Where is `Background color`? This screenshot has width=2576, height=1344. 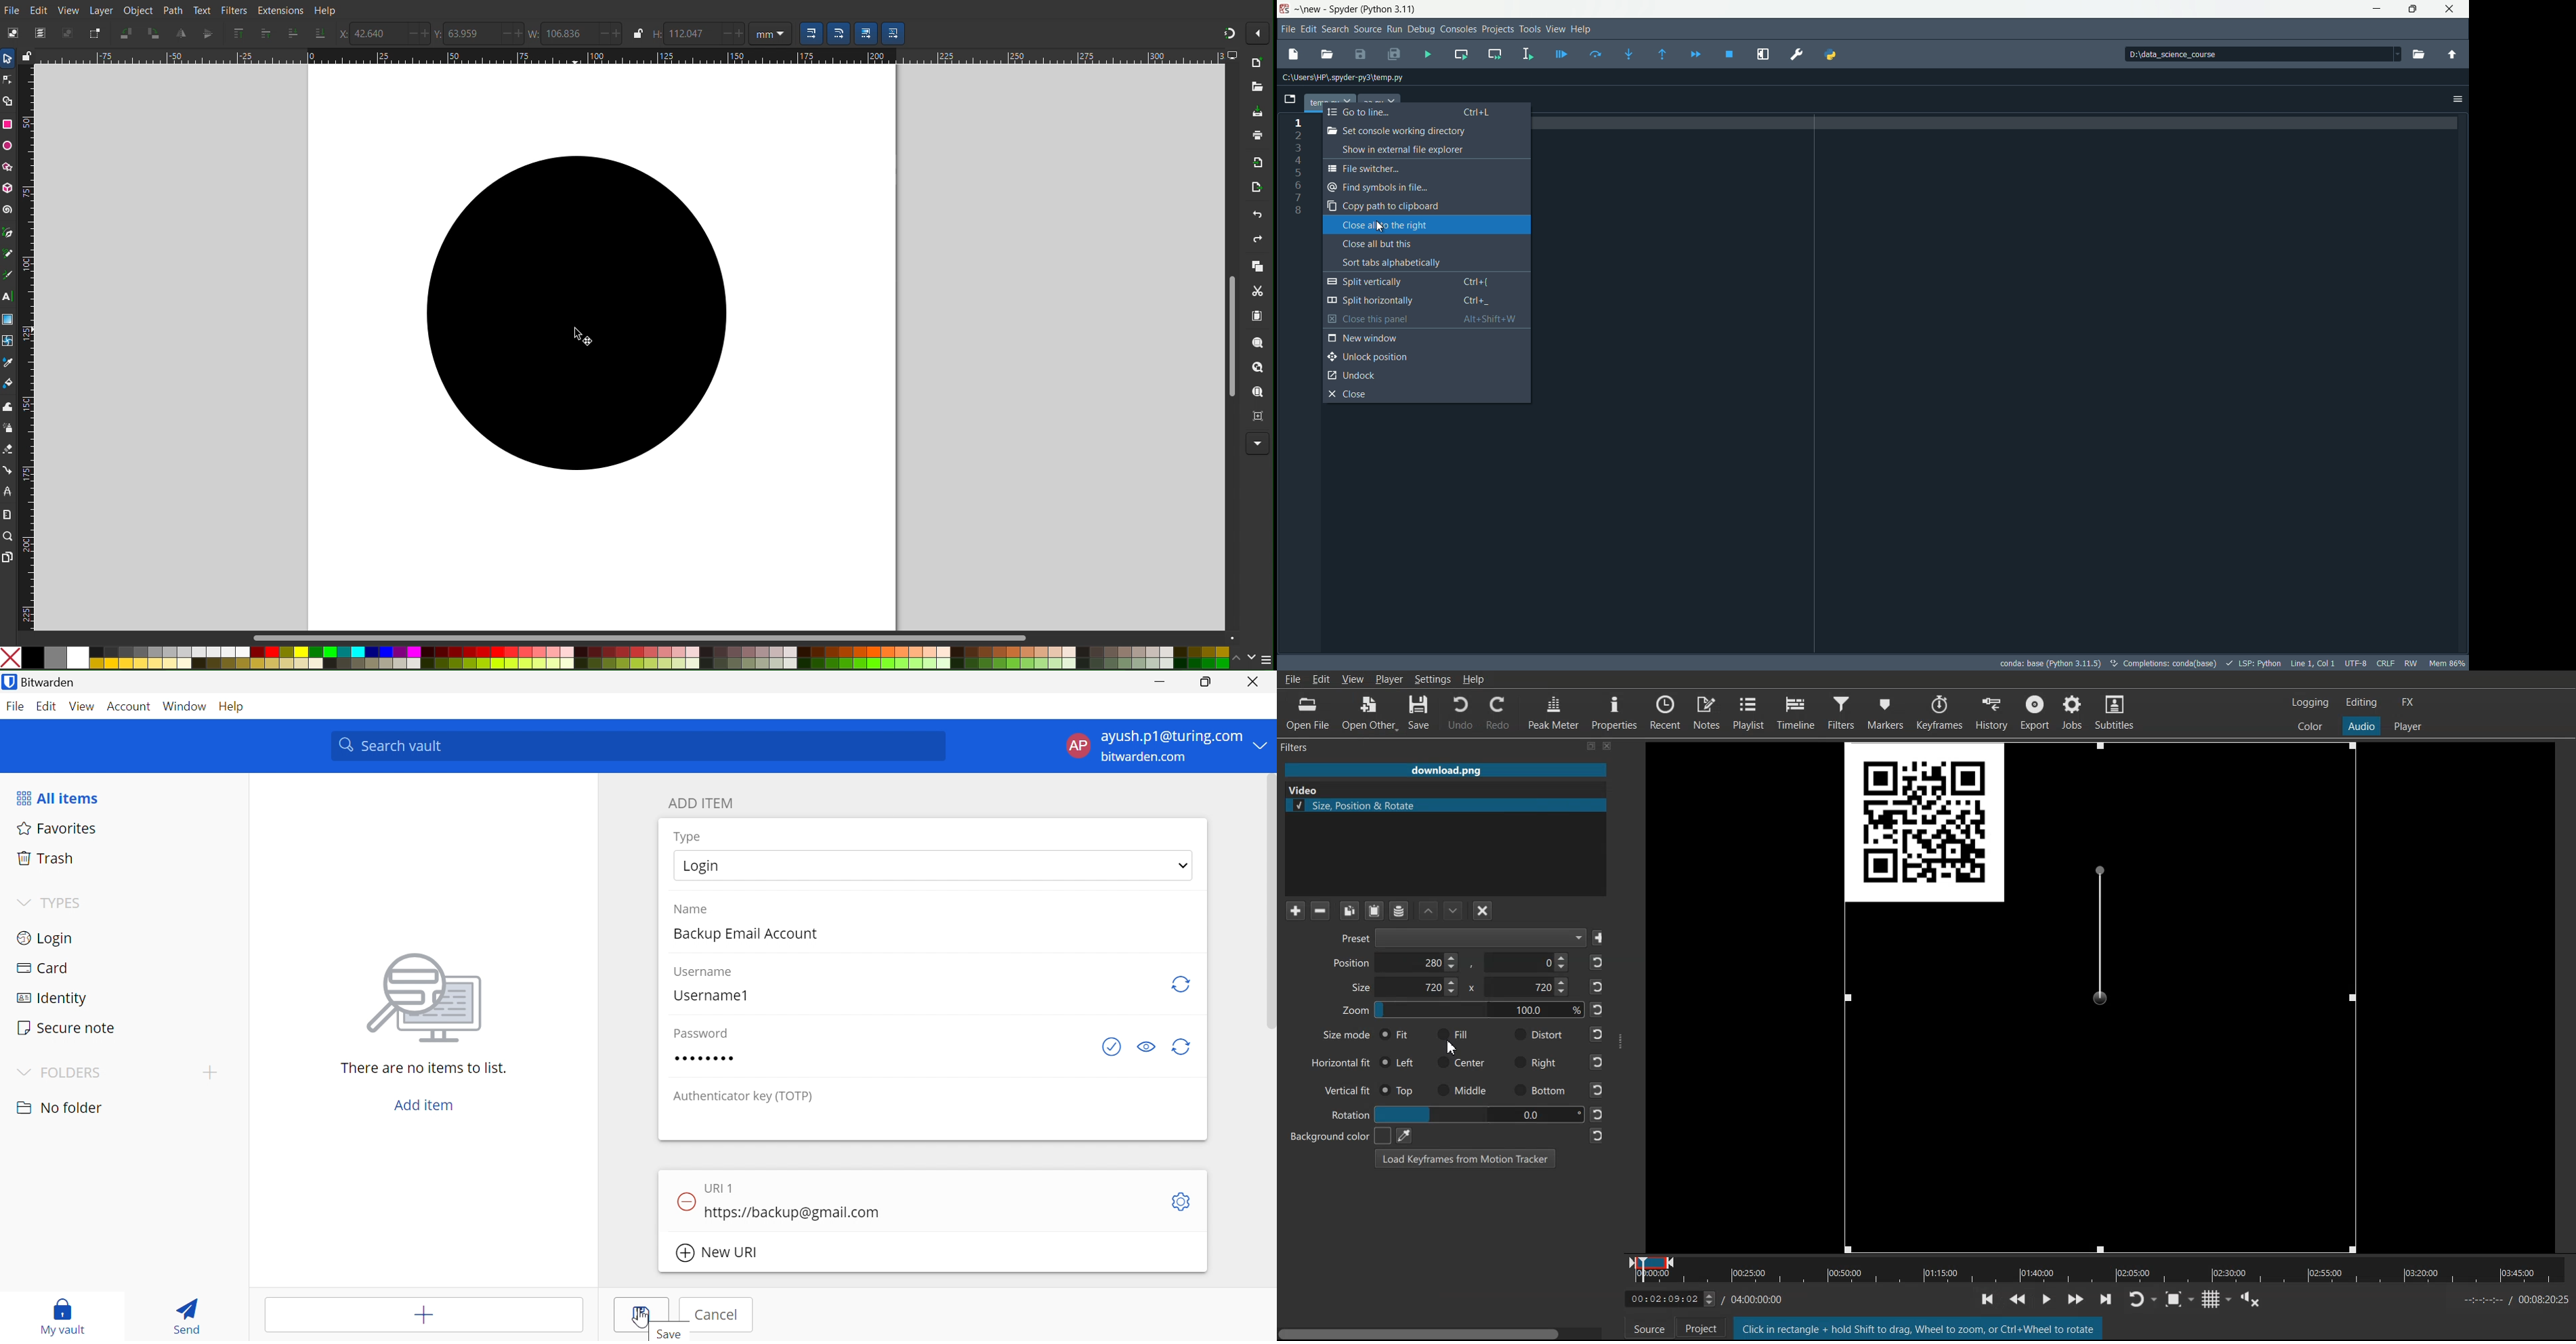
Background color is located at coordinates (1333, 1136).